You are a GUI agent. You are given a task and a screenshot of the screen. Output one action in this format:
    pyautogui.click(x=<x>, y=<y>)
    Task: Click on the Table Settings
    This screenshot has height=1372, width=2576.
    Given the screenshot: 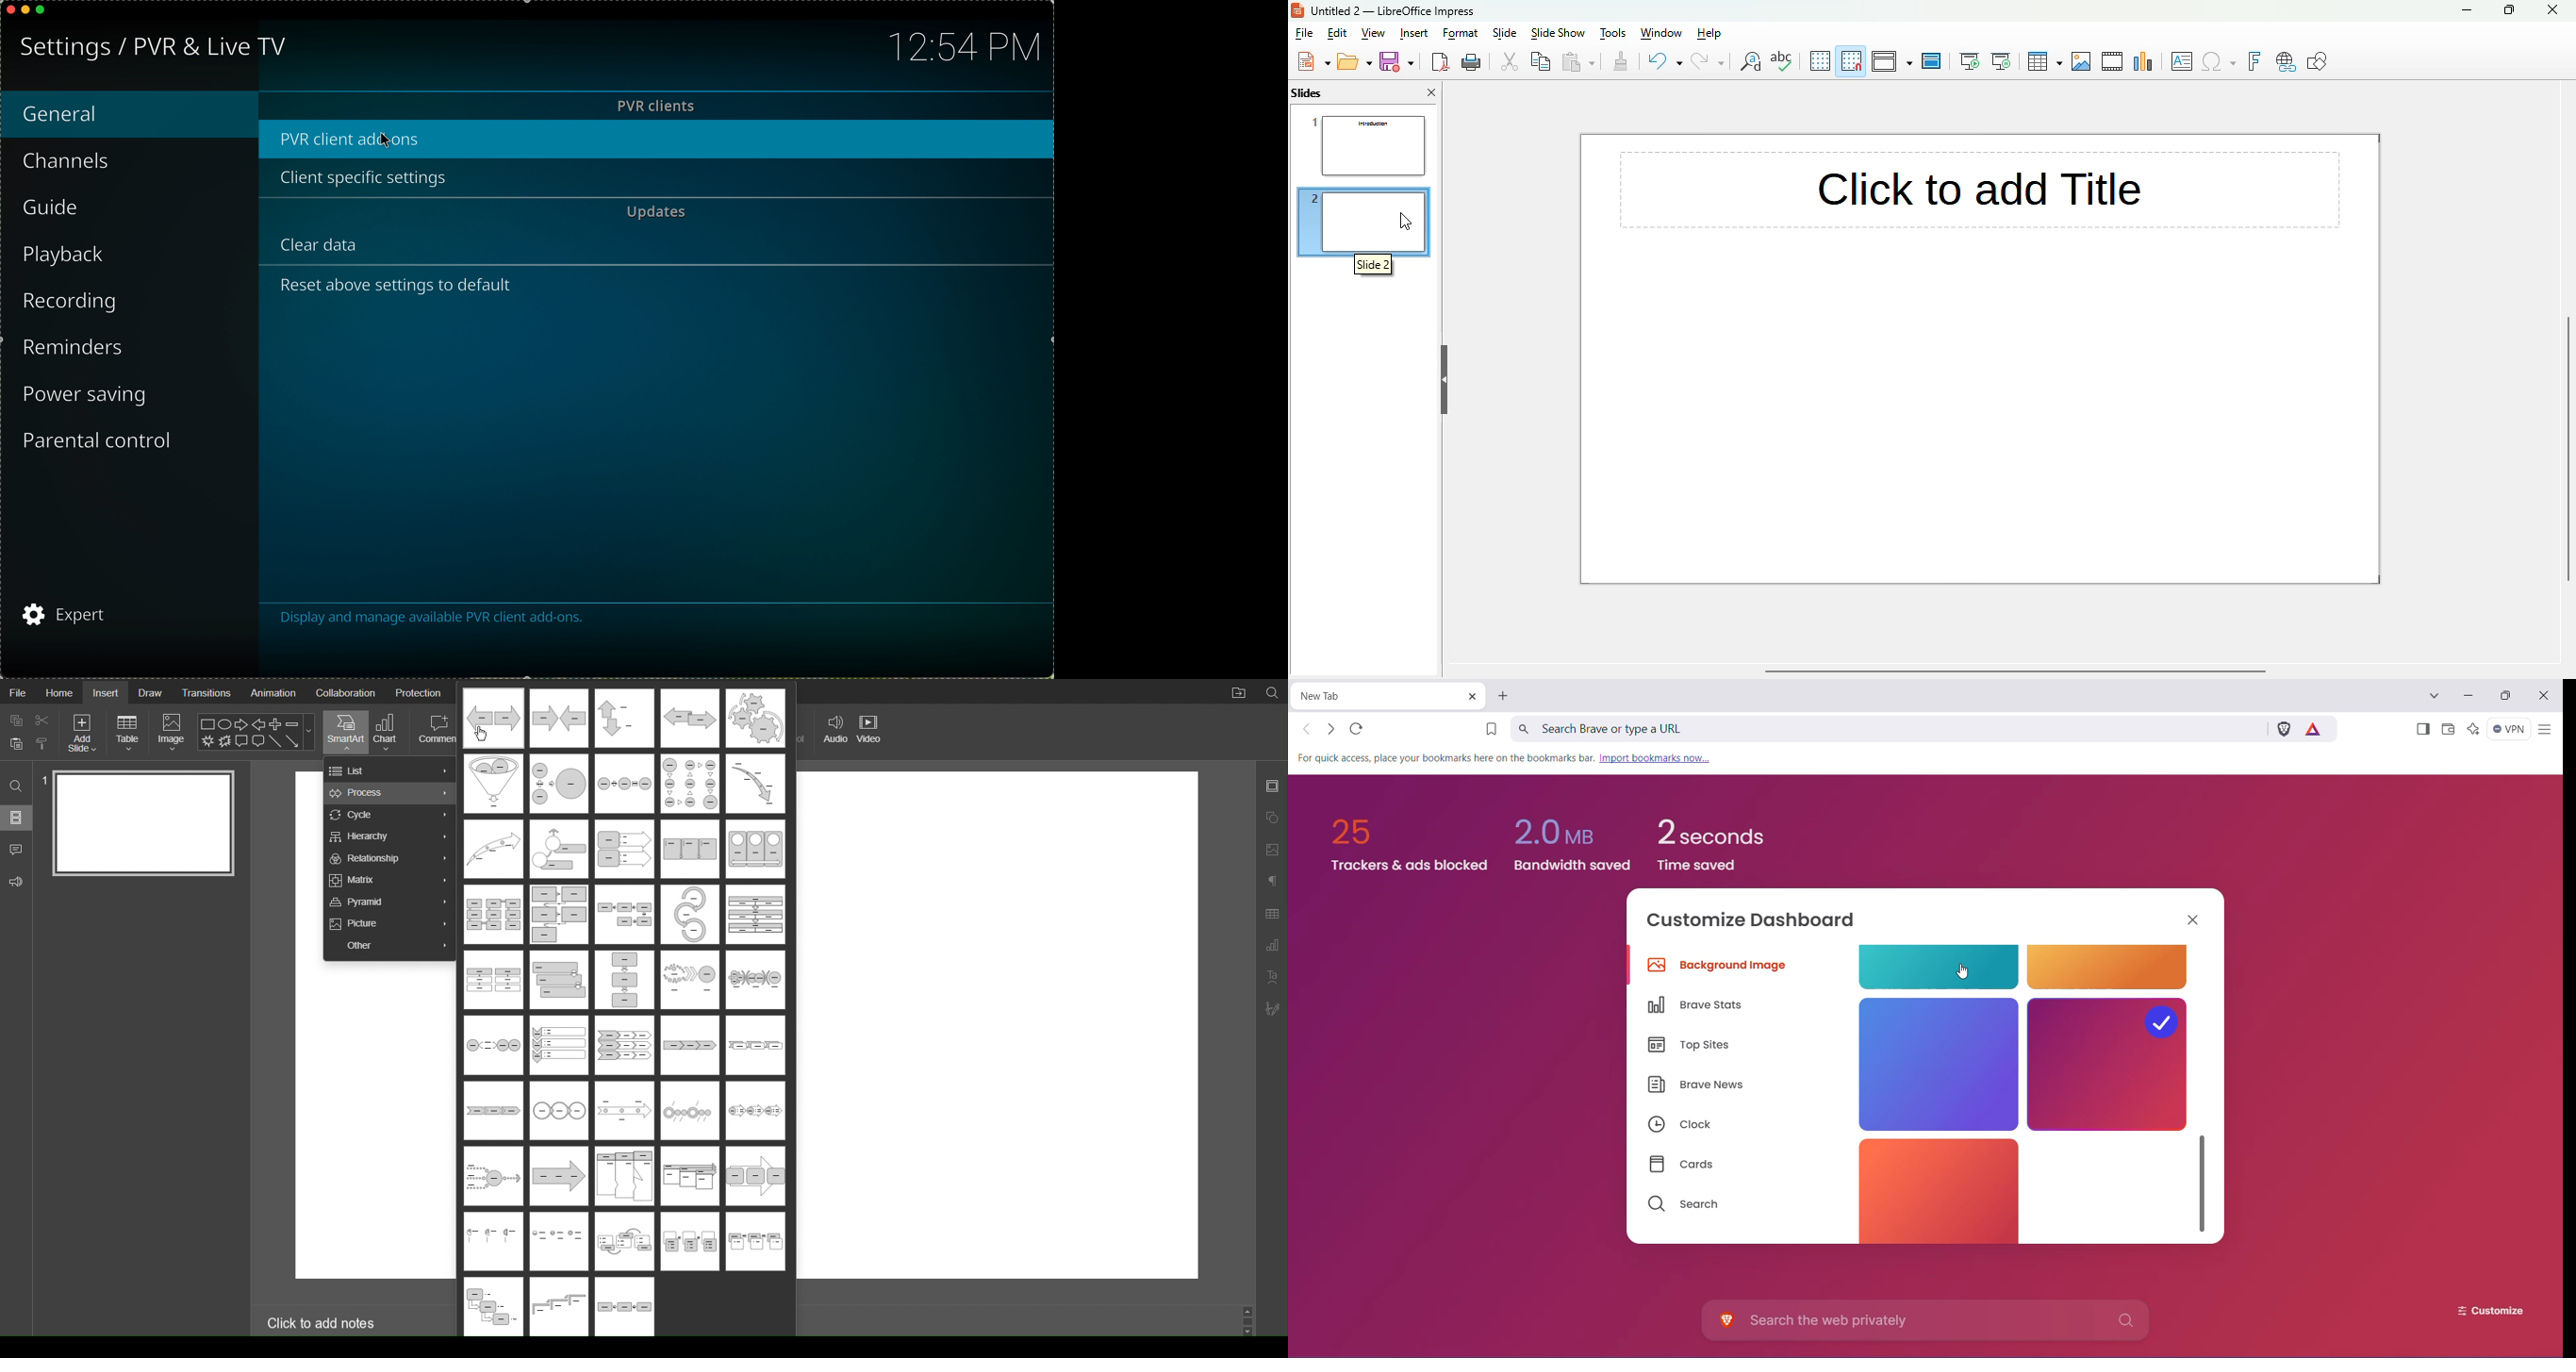 What is the action you would take?
    pyautogui.click(x=1272, y=913)
    